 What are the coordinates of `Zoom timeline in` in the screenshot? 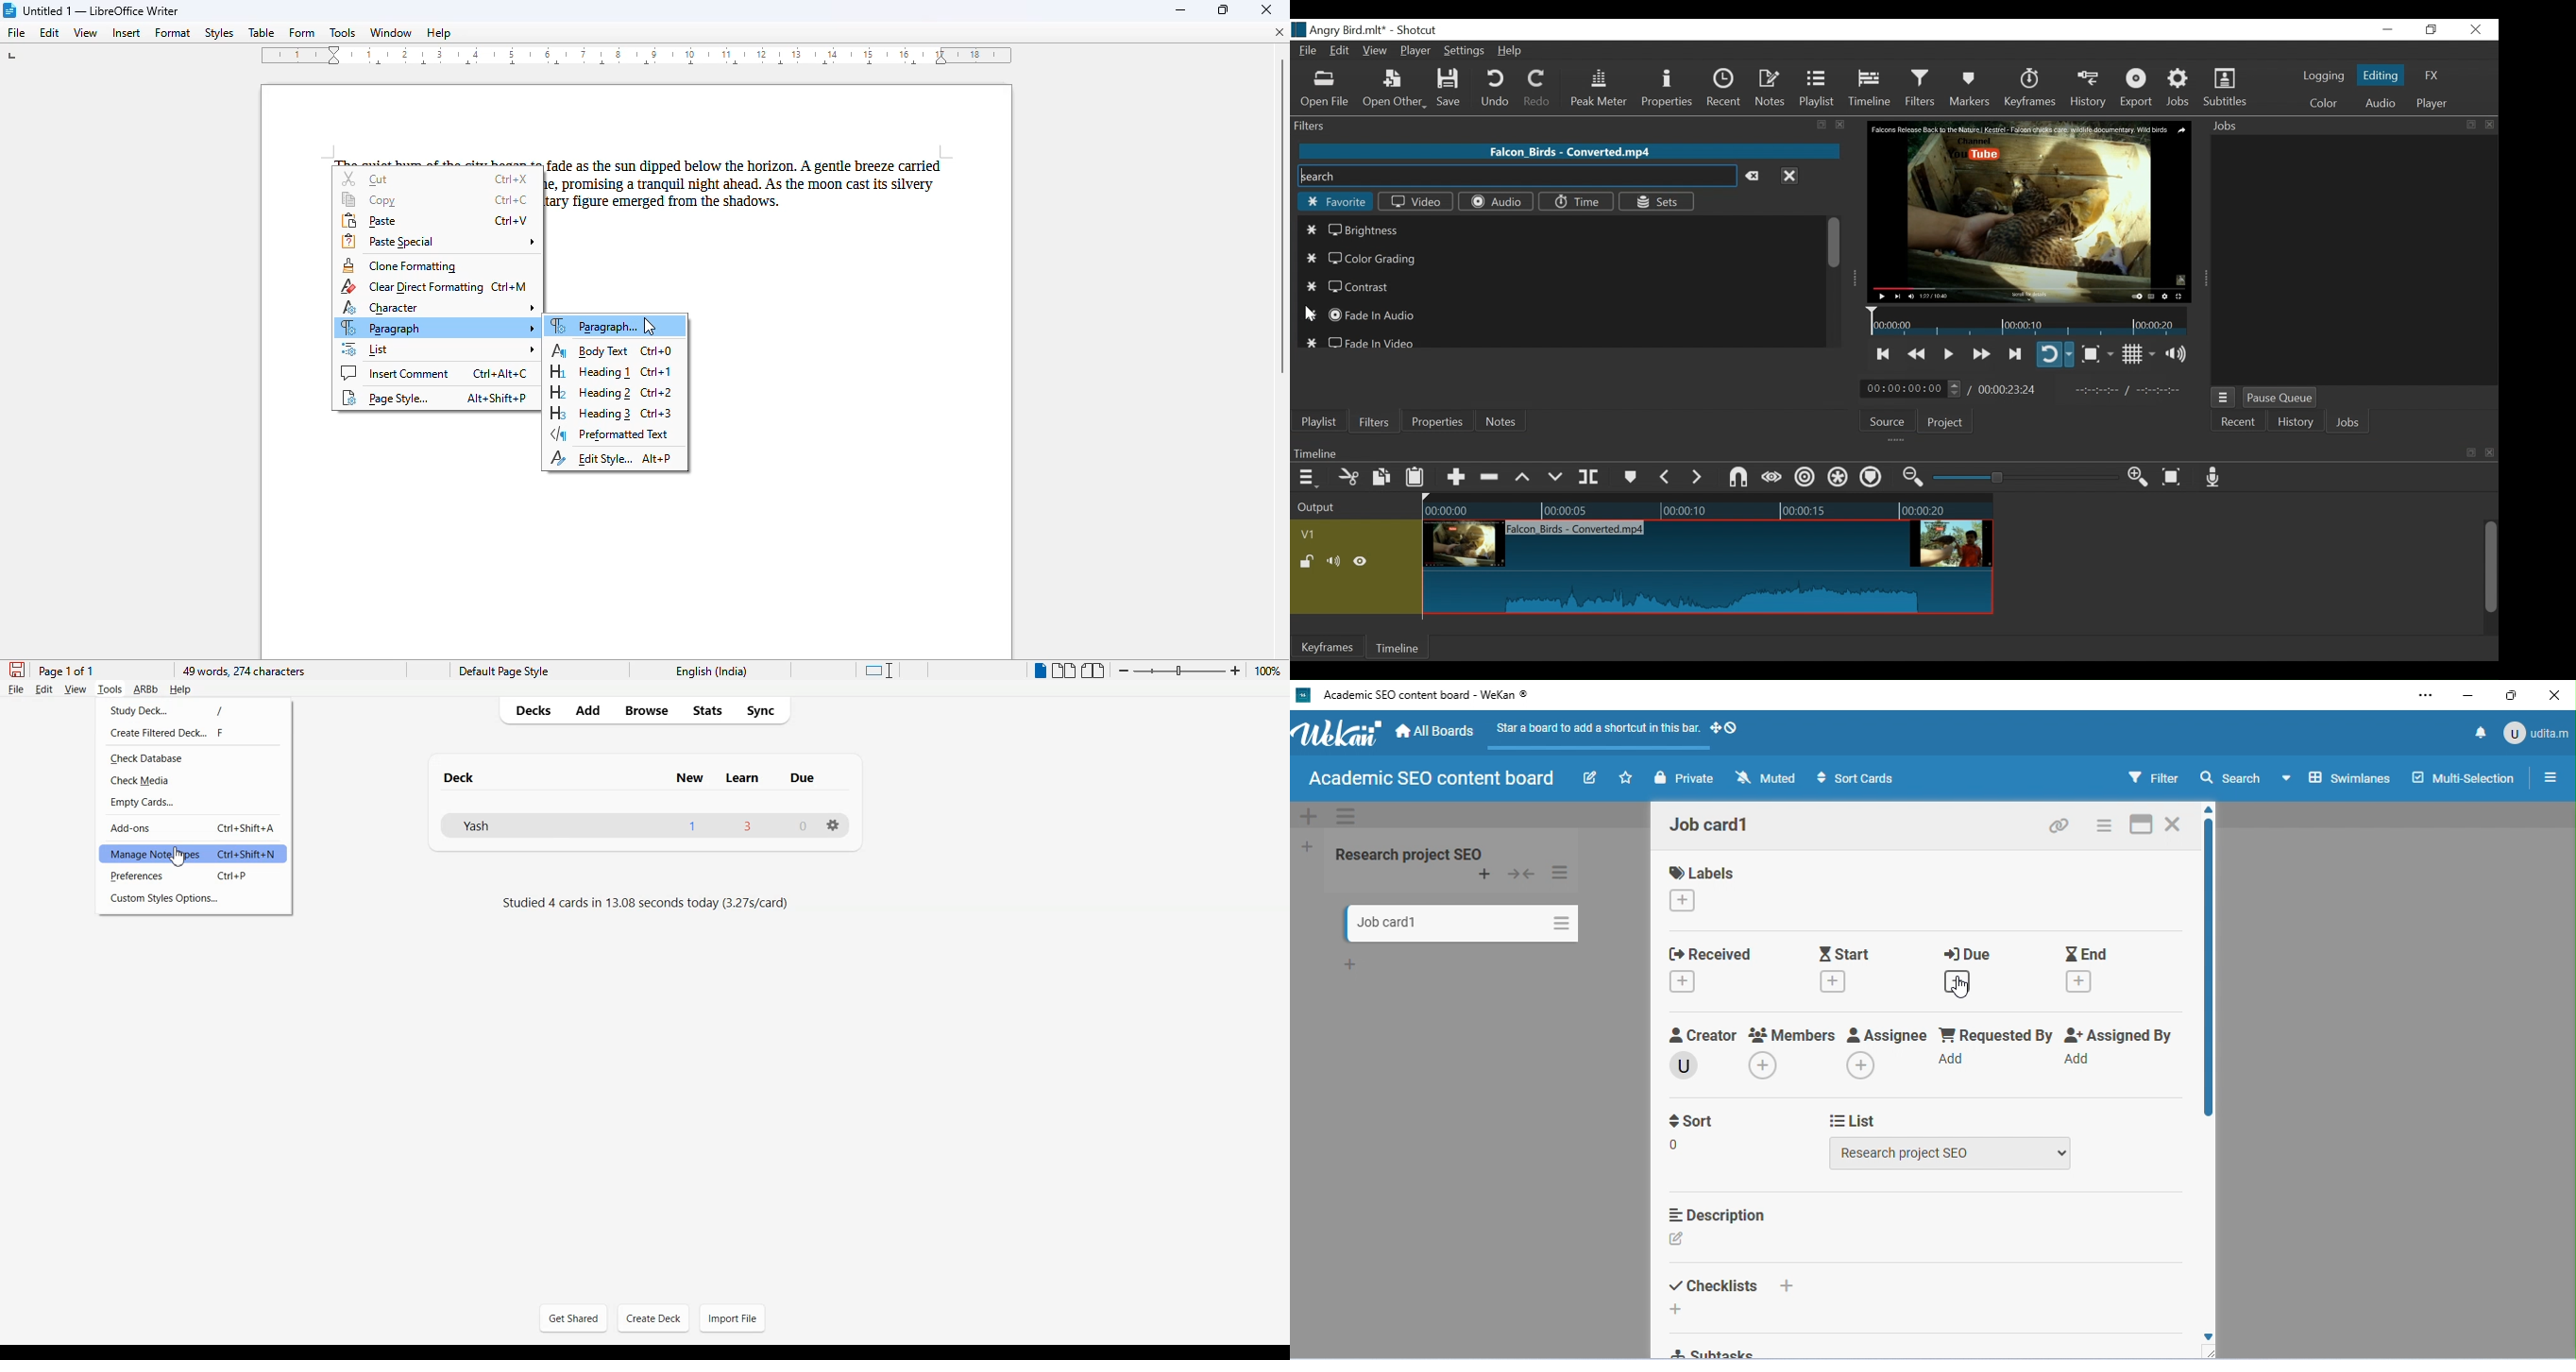 It's located at (2142, 478).